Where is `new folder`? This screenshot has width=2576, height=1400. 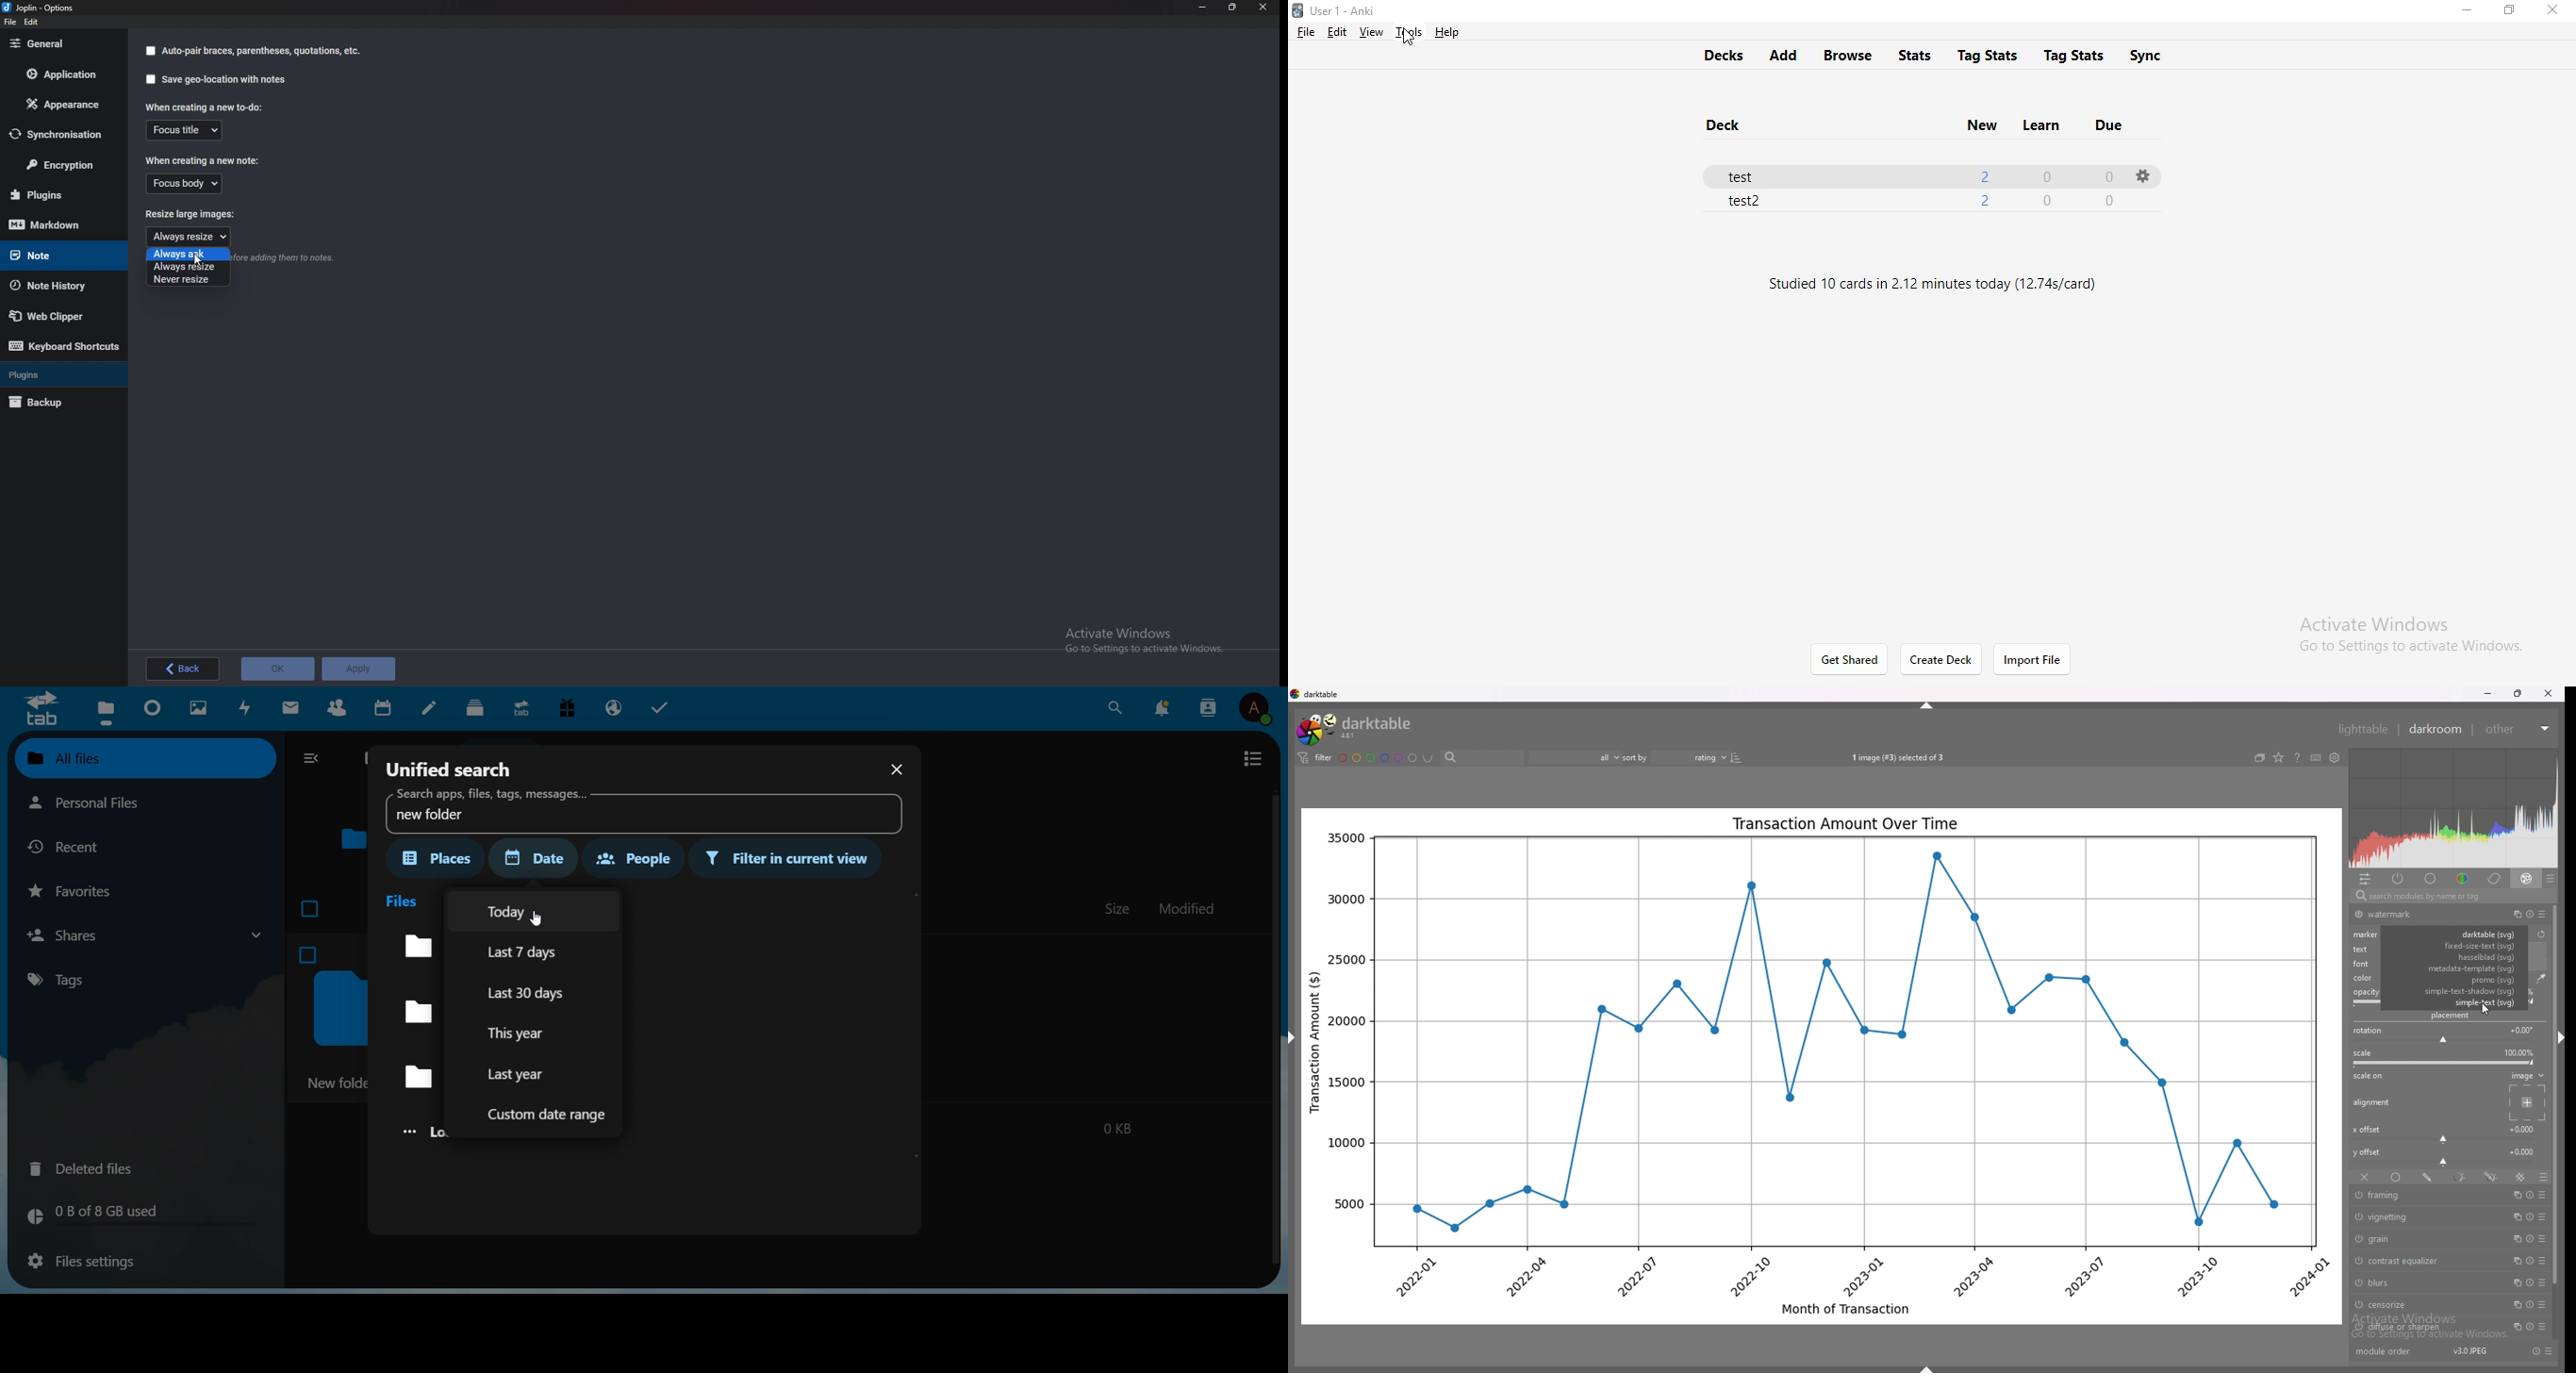
new folder is located at coordinates (411, 1077).